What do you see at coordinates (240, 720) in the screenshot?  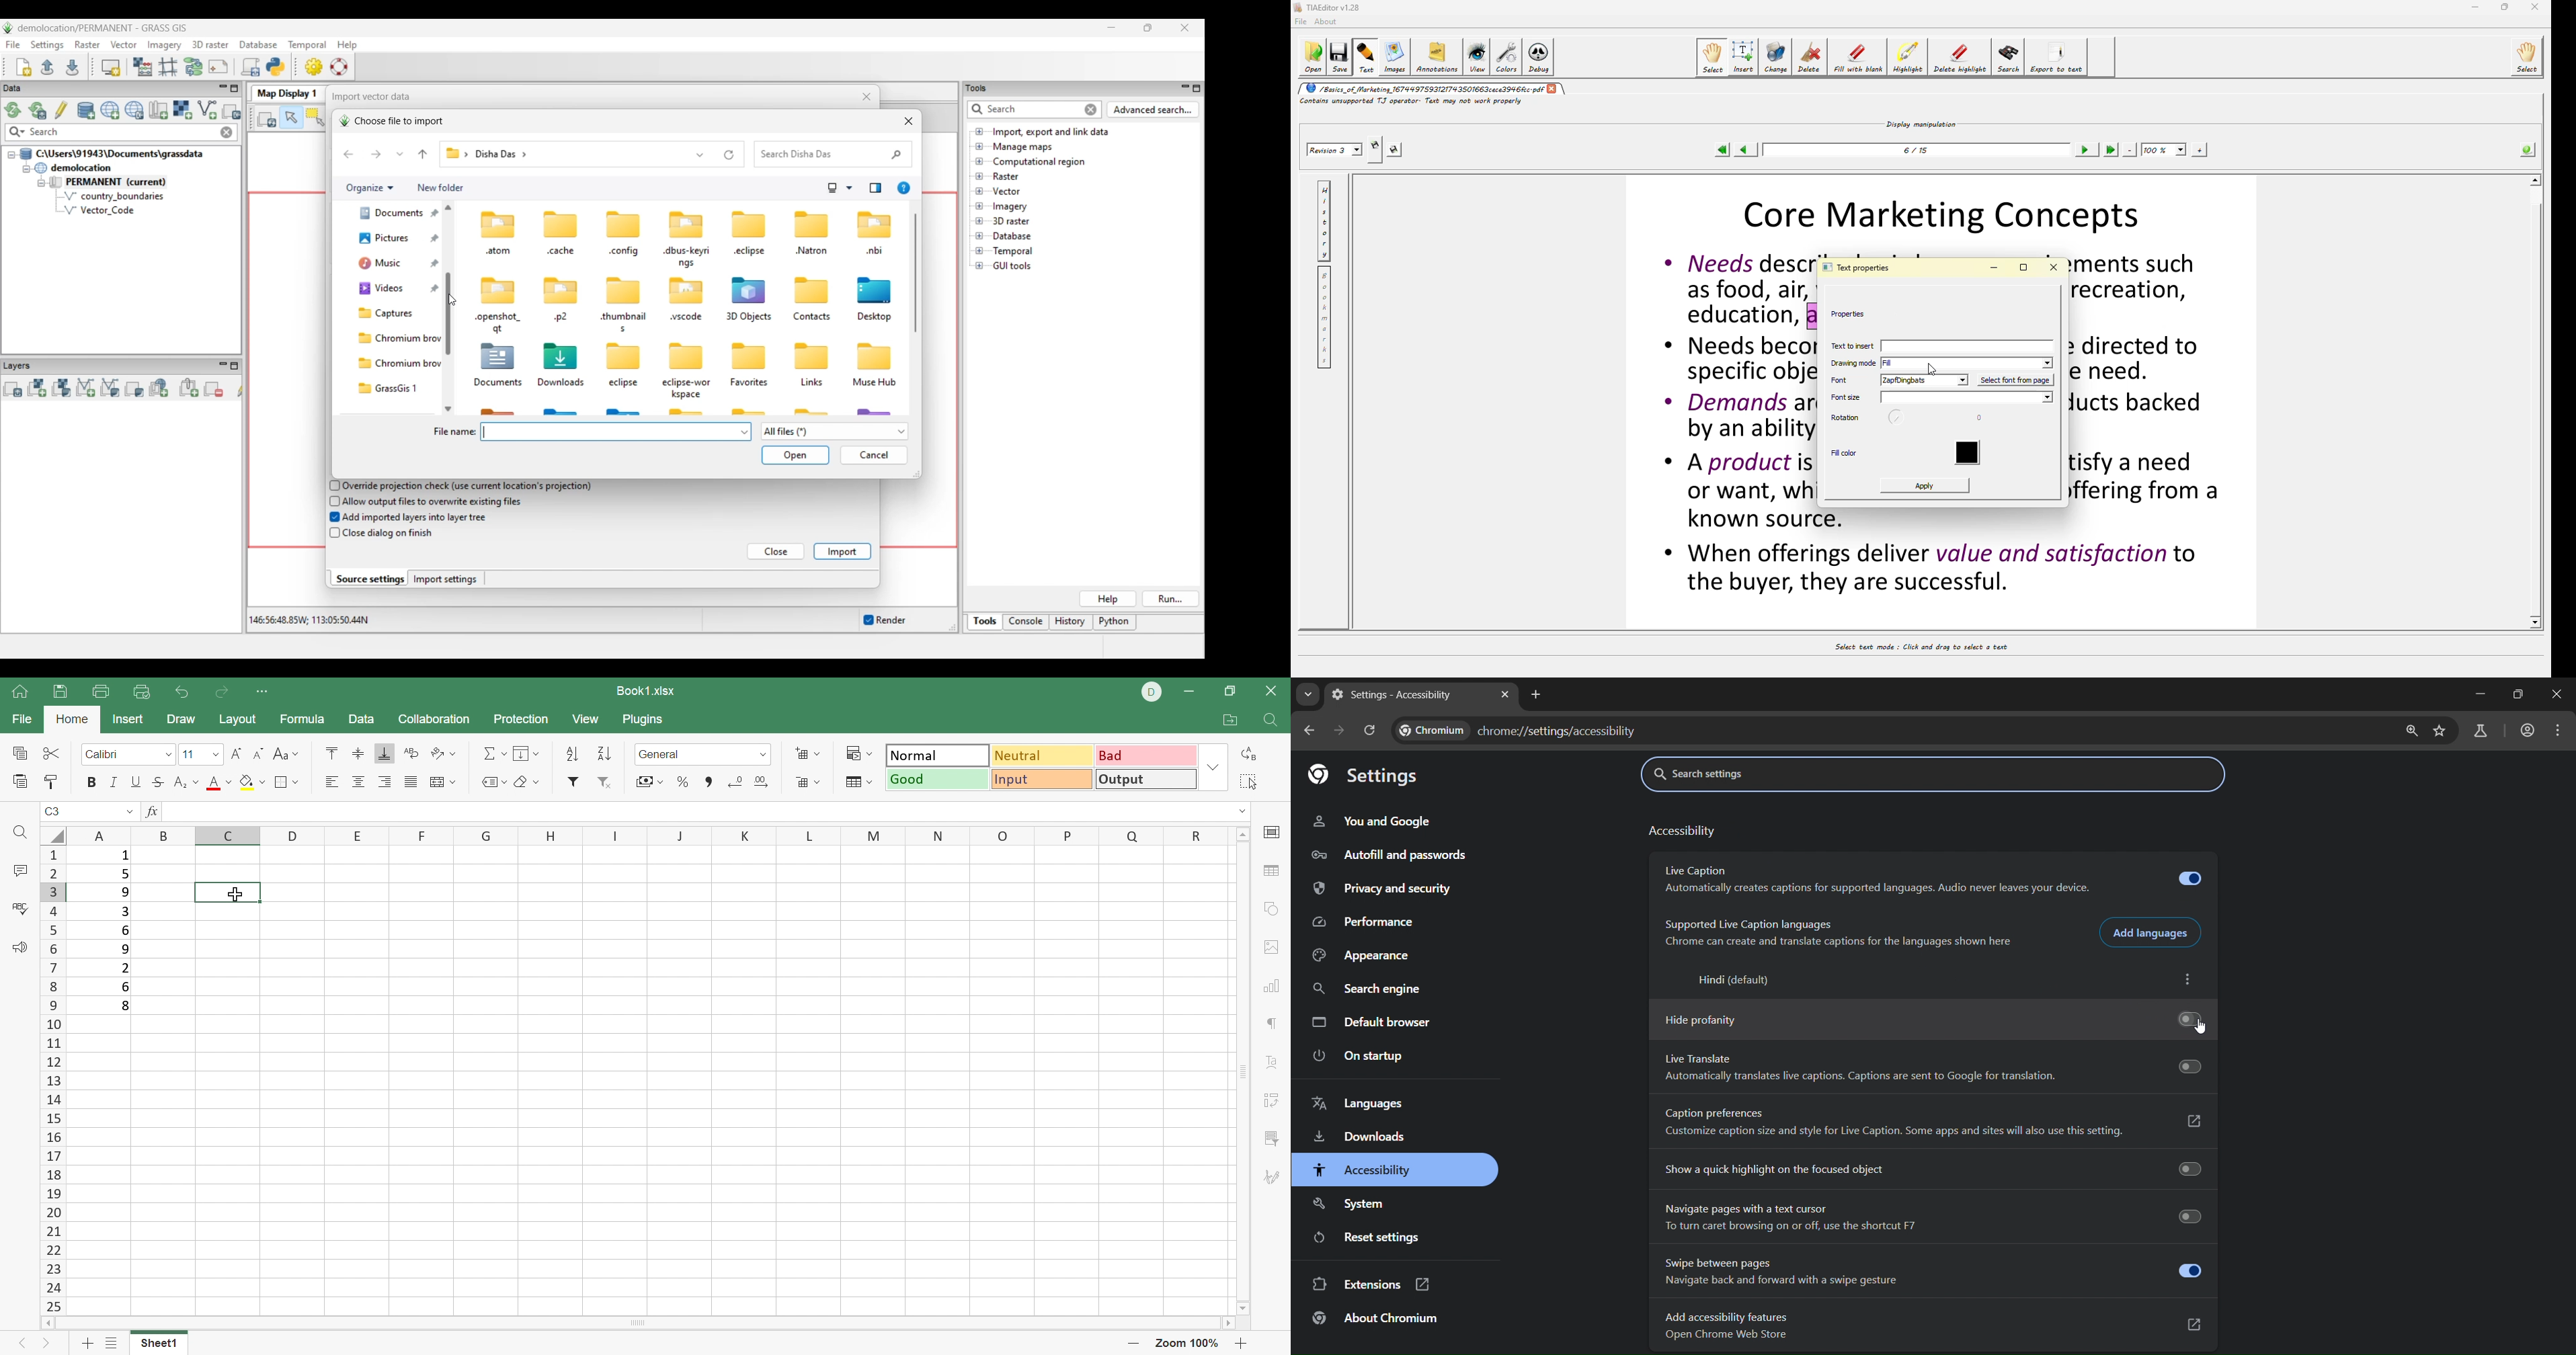 I see `Layout` at bounding box center [240, 720].